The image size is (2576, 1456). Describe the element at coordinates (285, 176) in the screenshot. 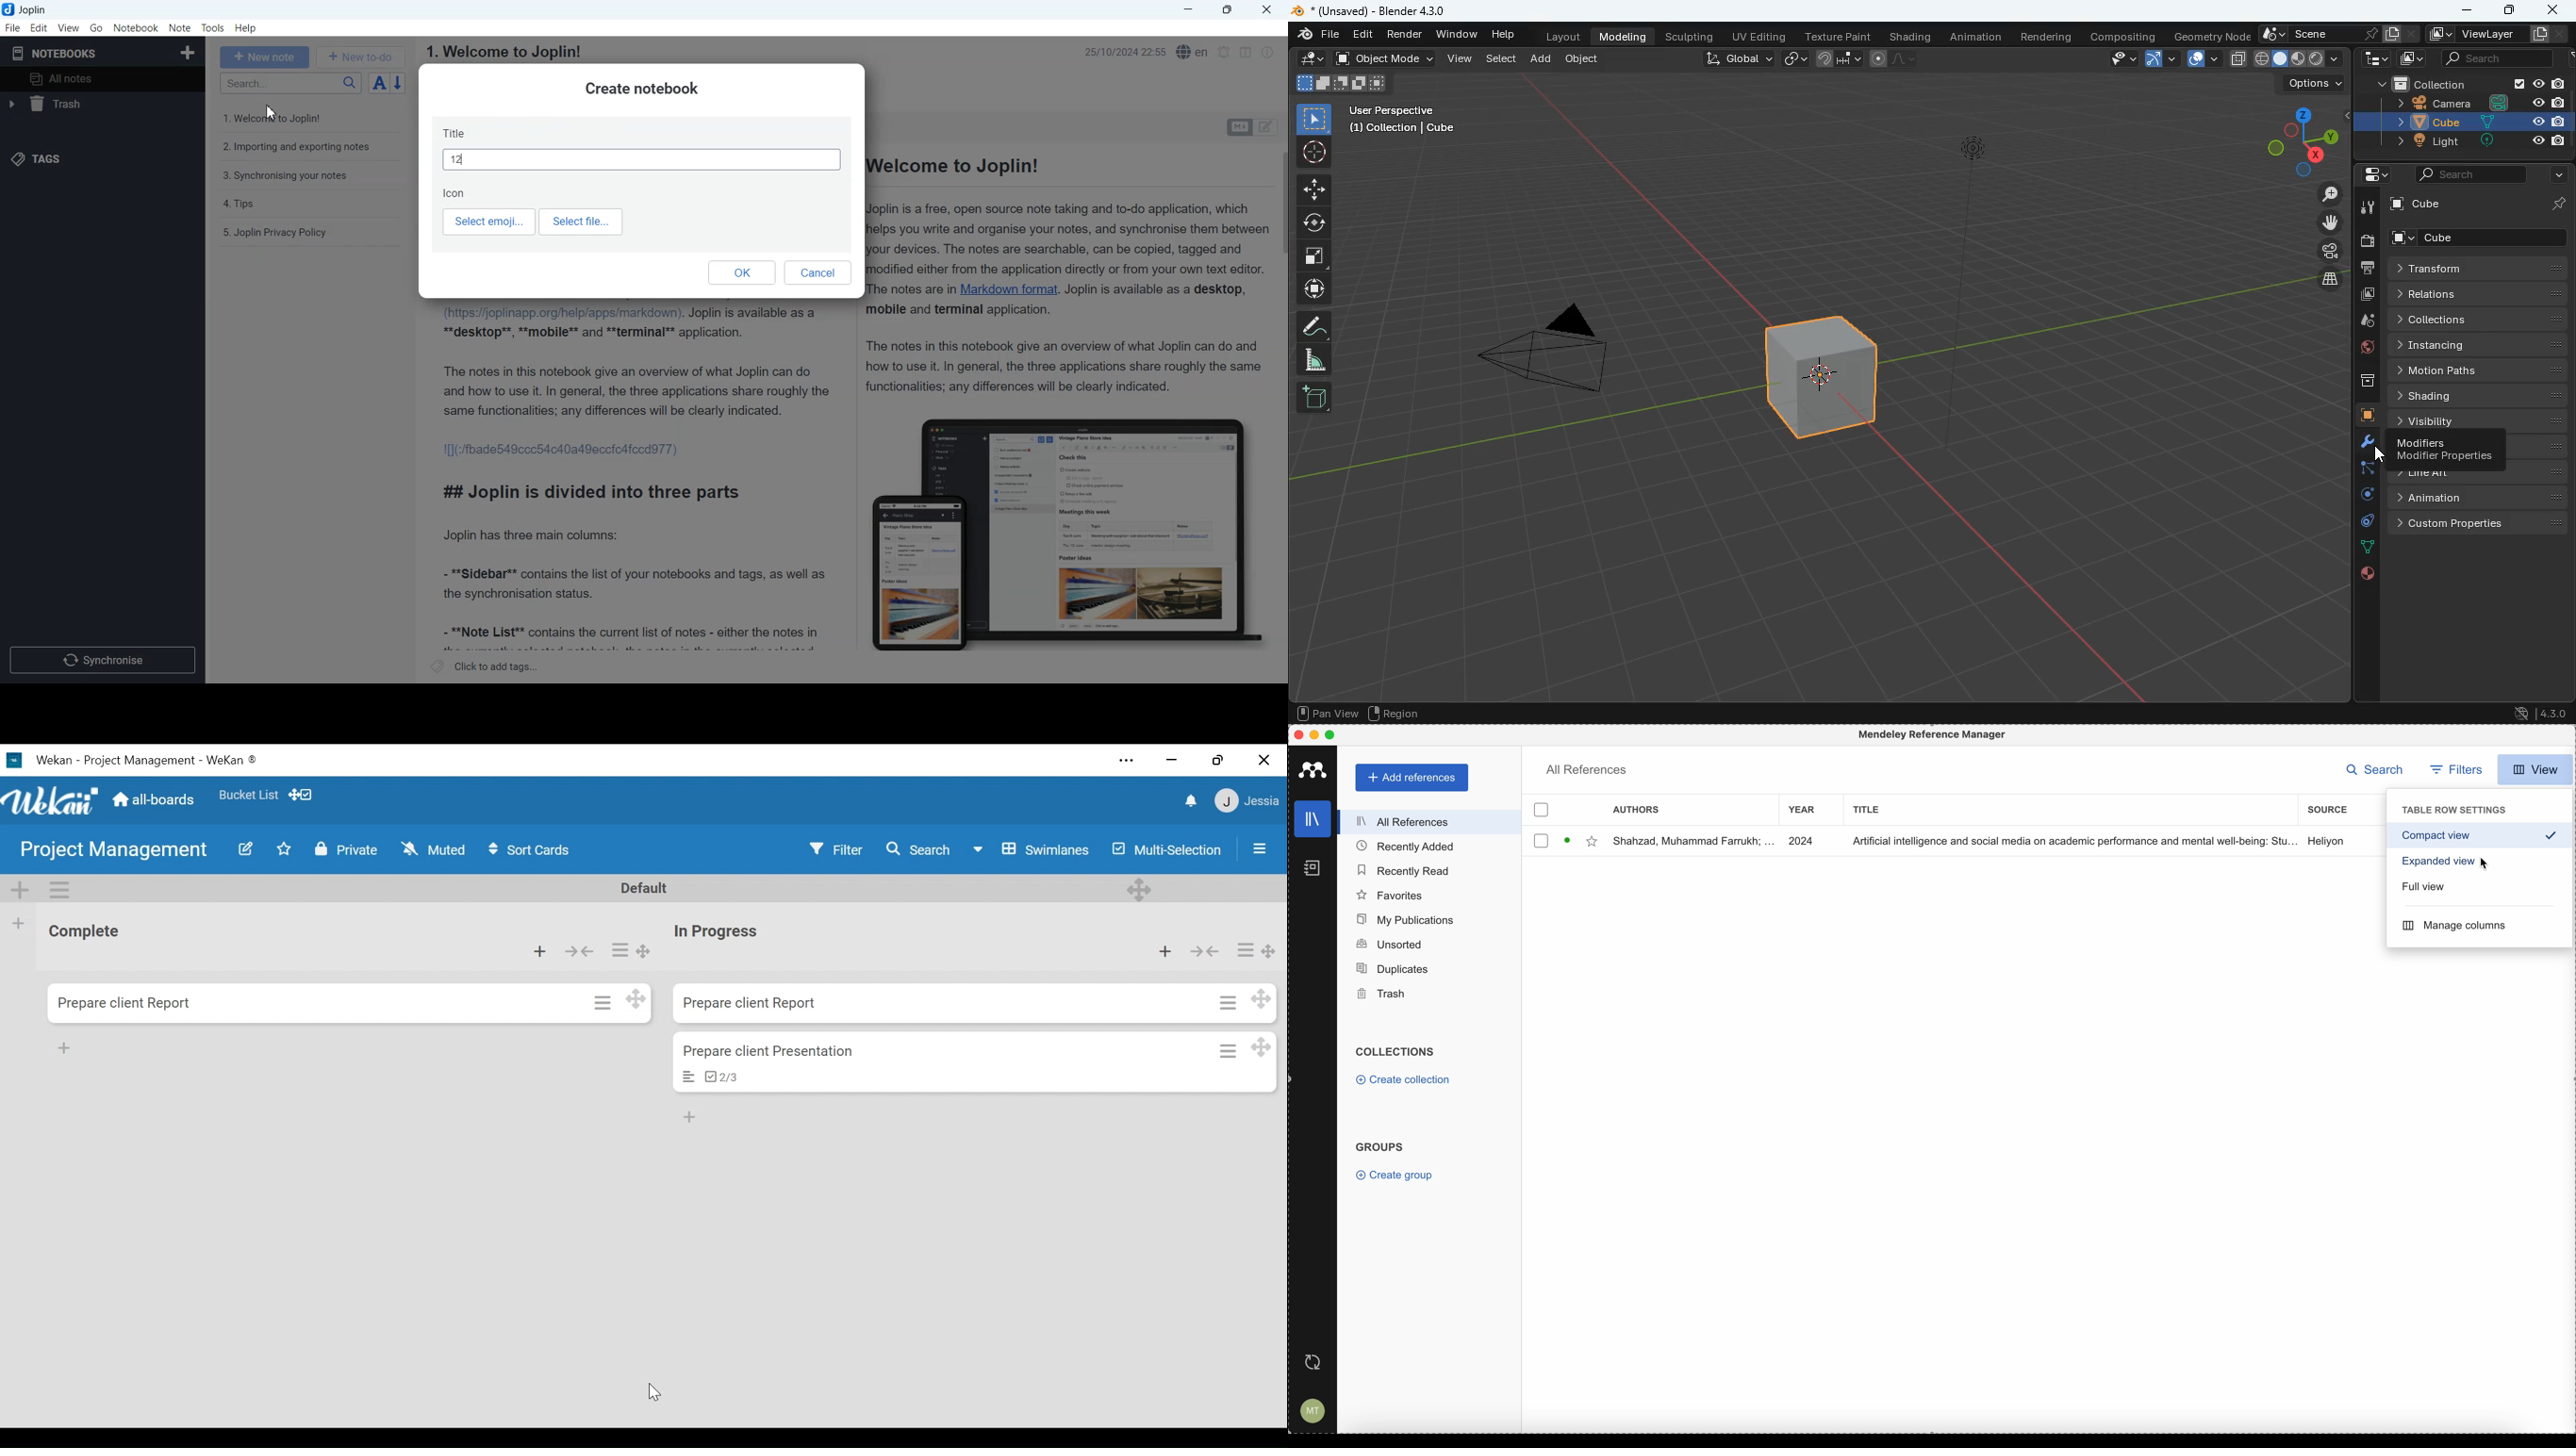

I see `3. Synchronising your notes` at that location.